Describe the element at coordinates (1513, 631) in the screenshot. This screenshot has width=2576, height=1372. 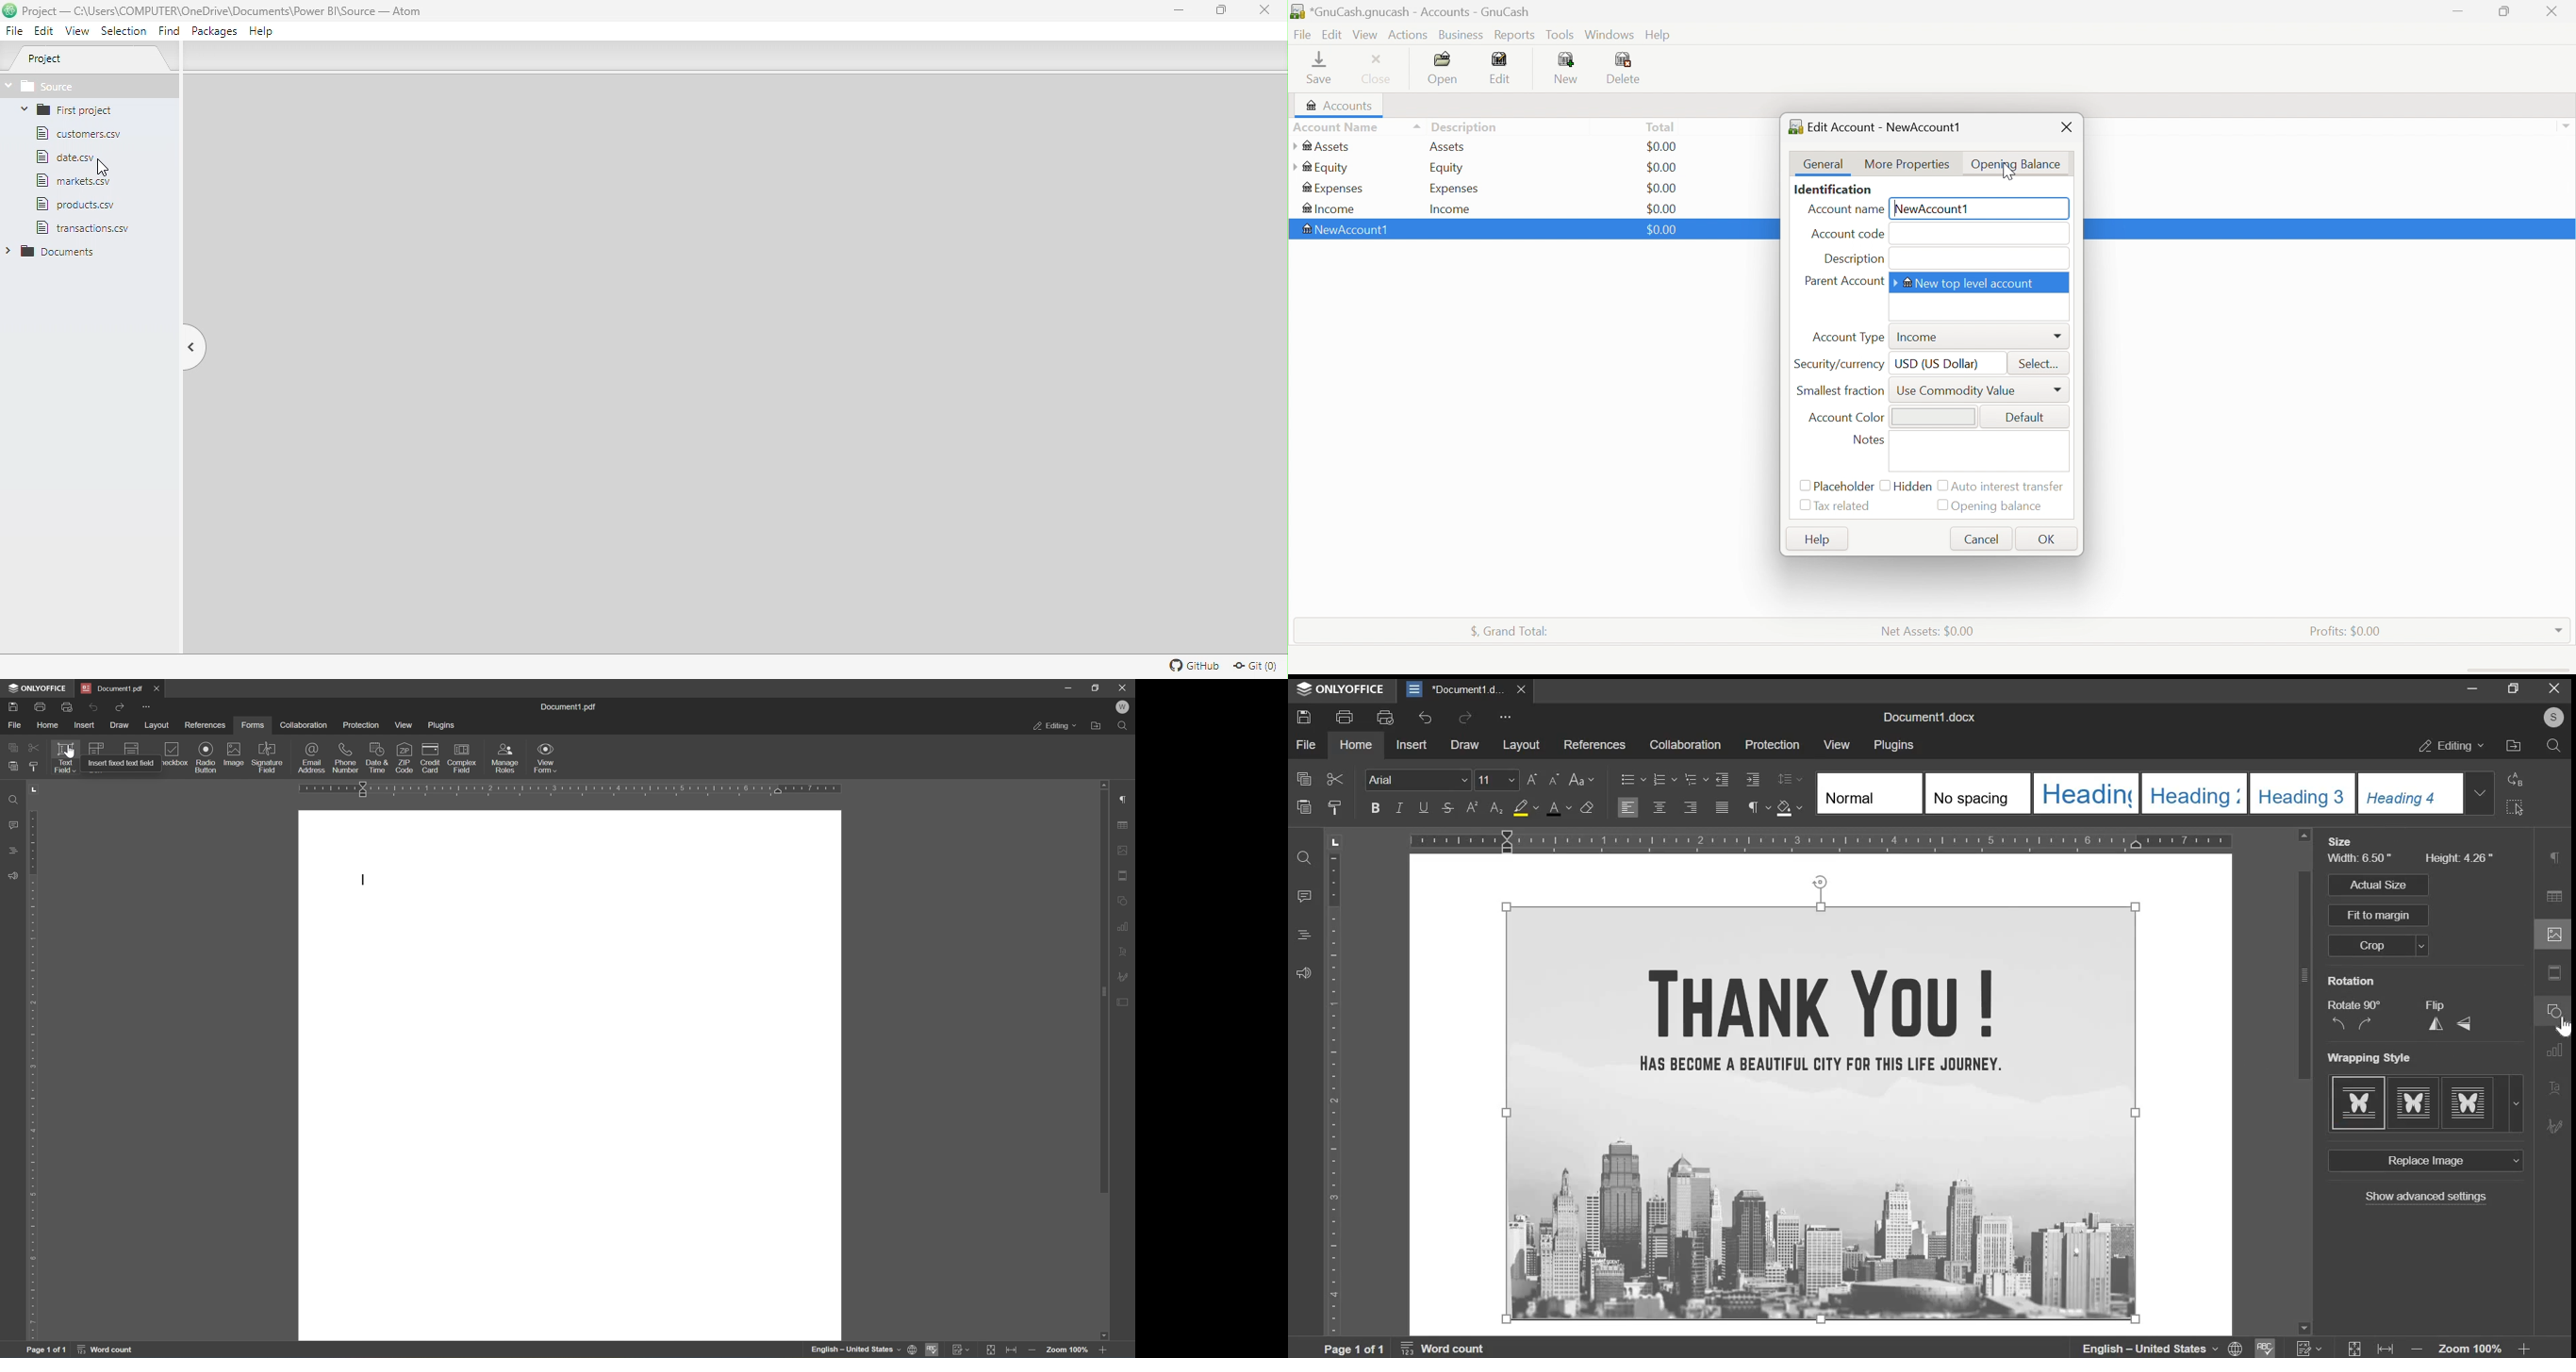
I see `$, Grand Total:` at that location.